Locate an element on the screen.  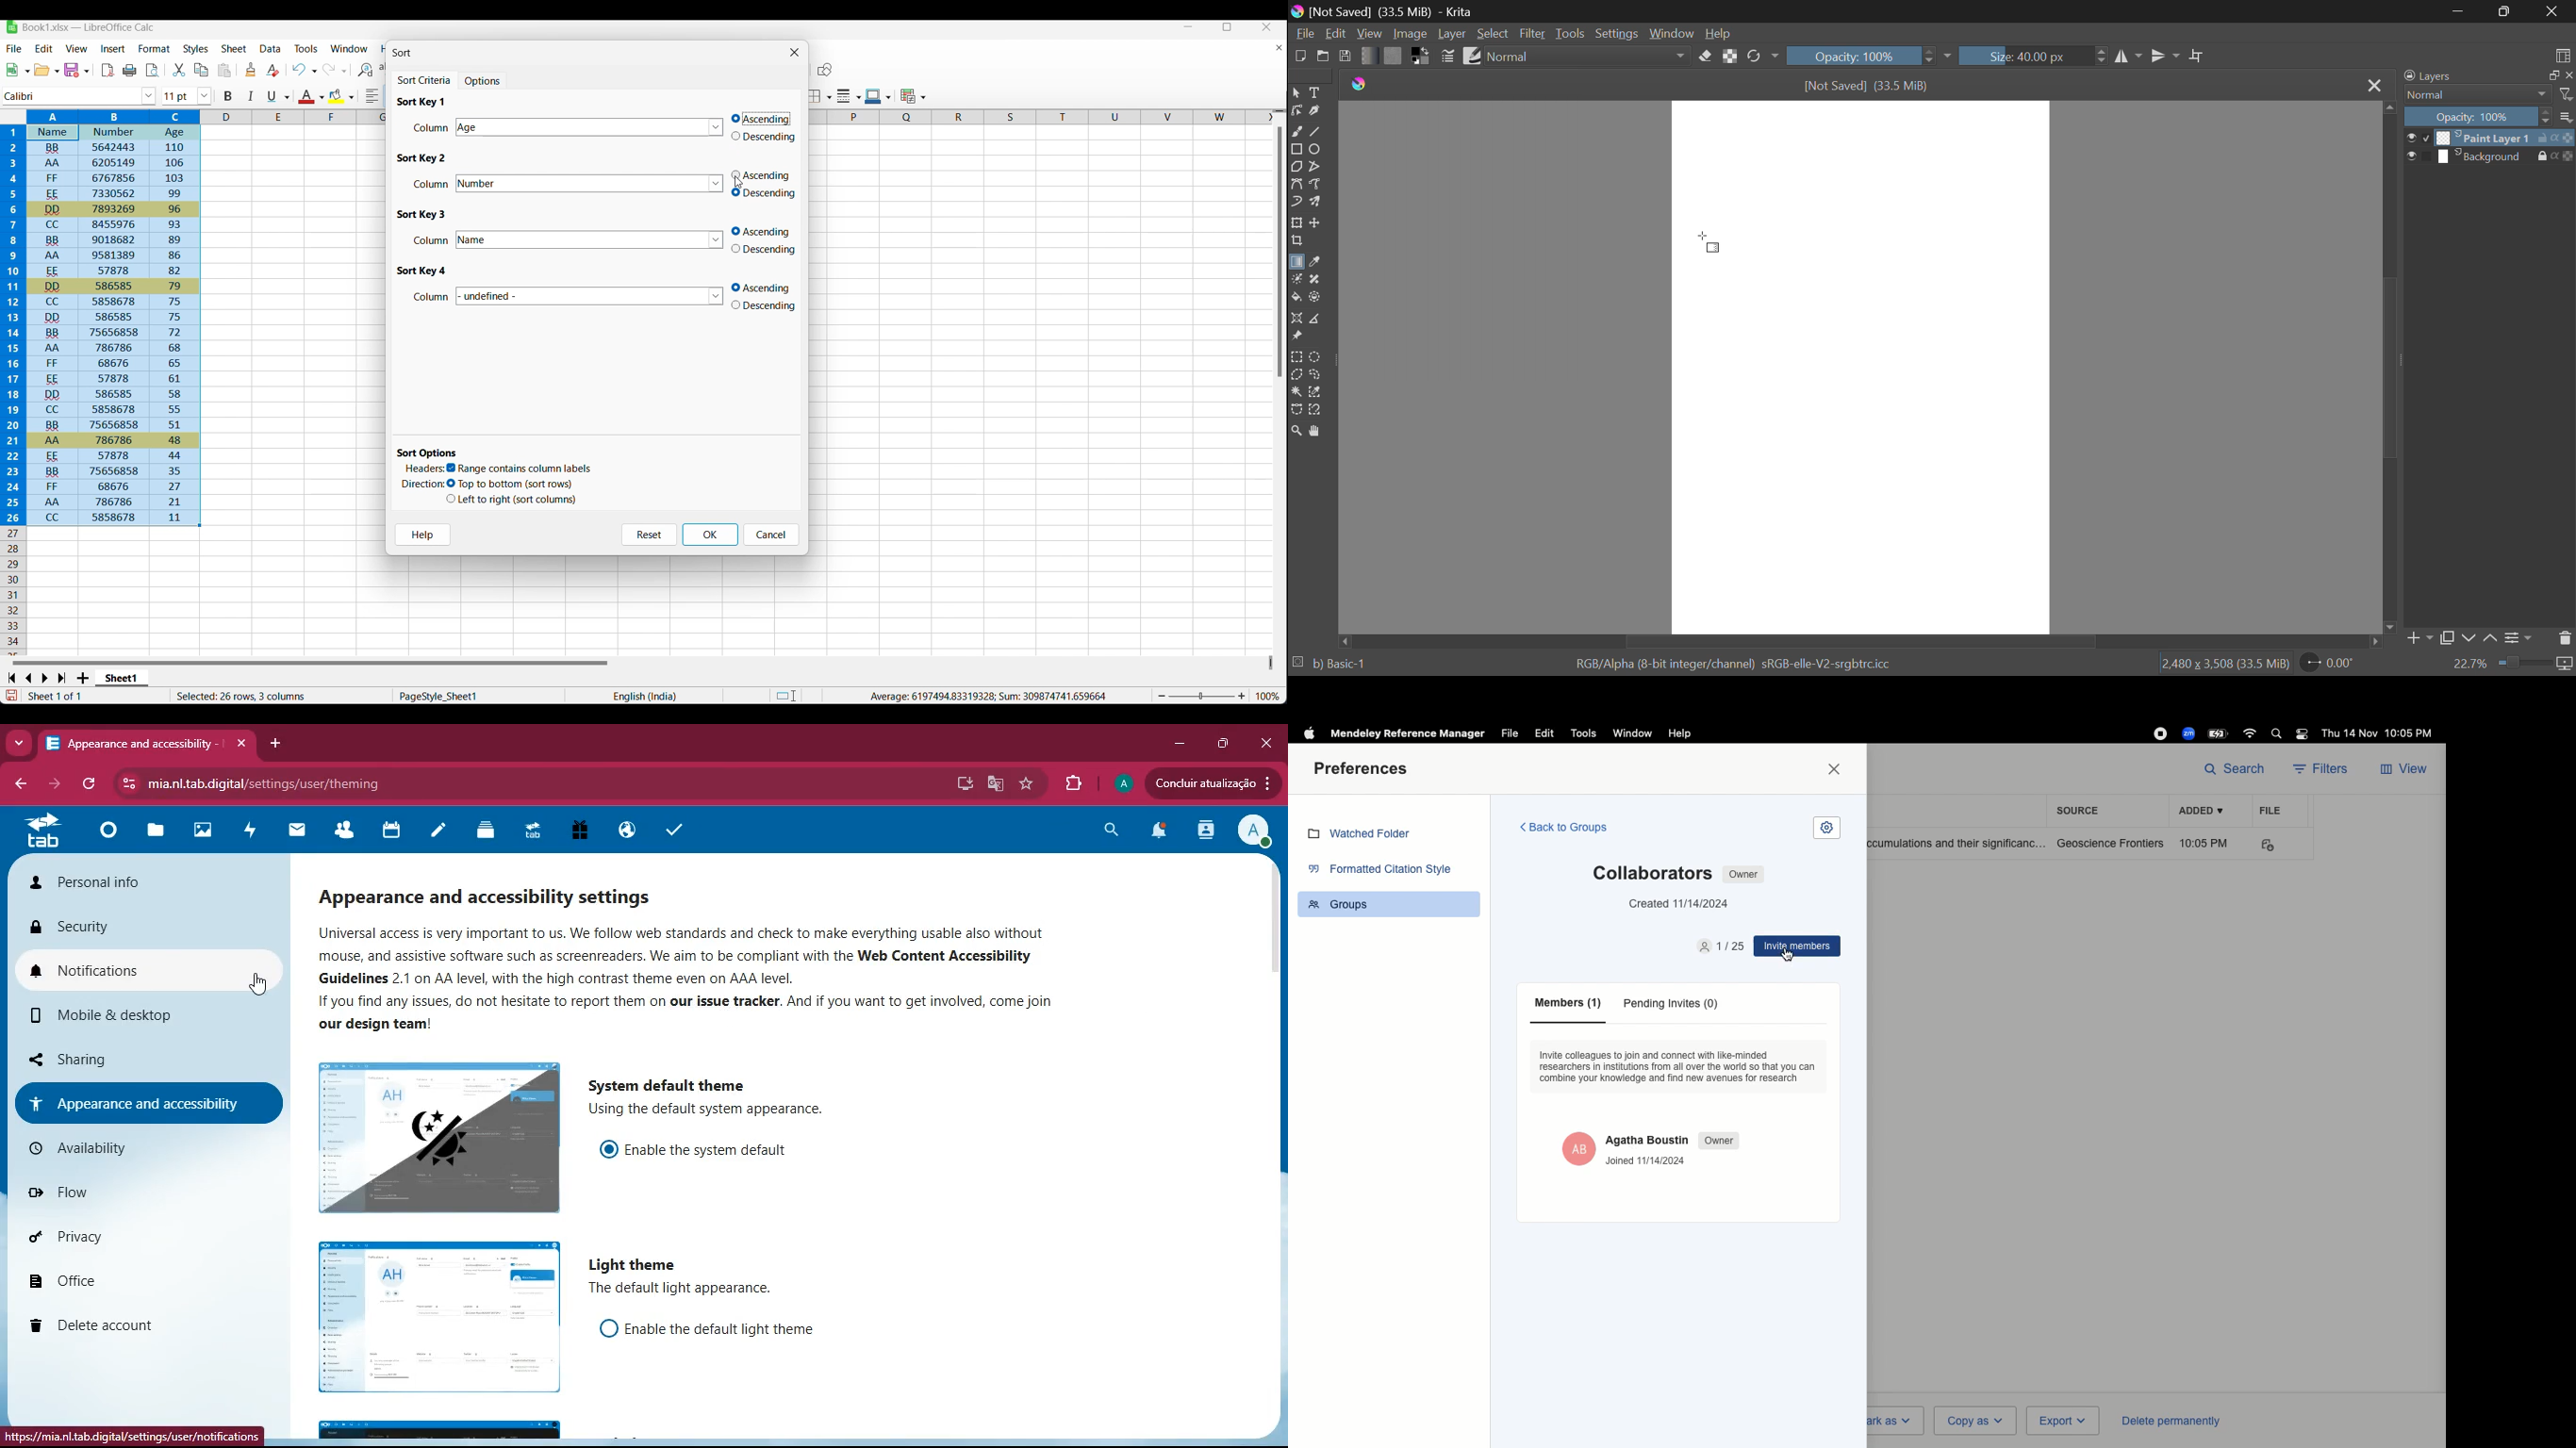
Copy is located at coordinates (201, 70).